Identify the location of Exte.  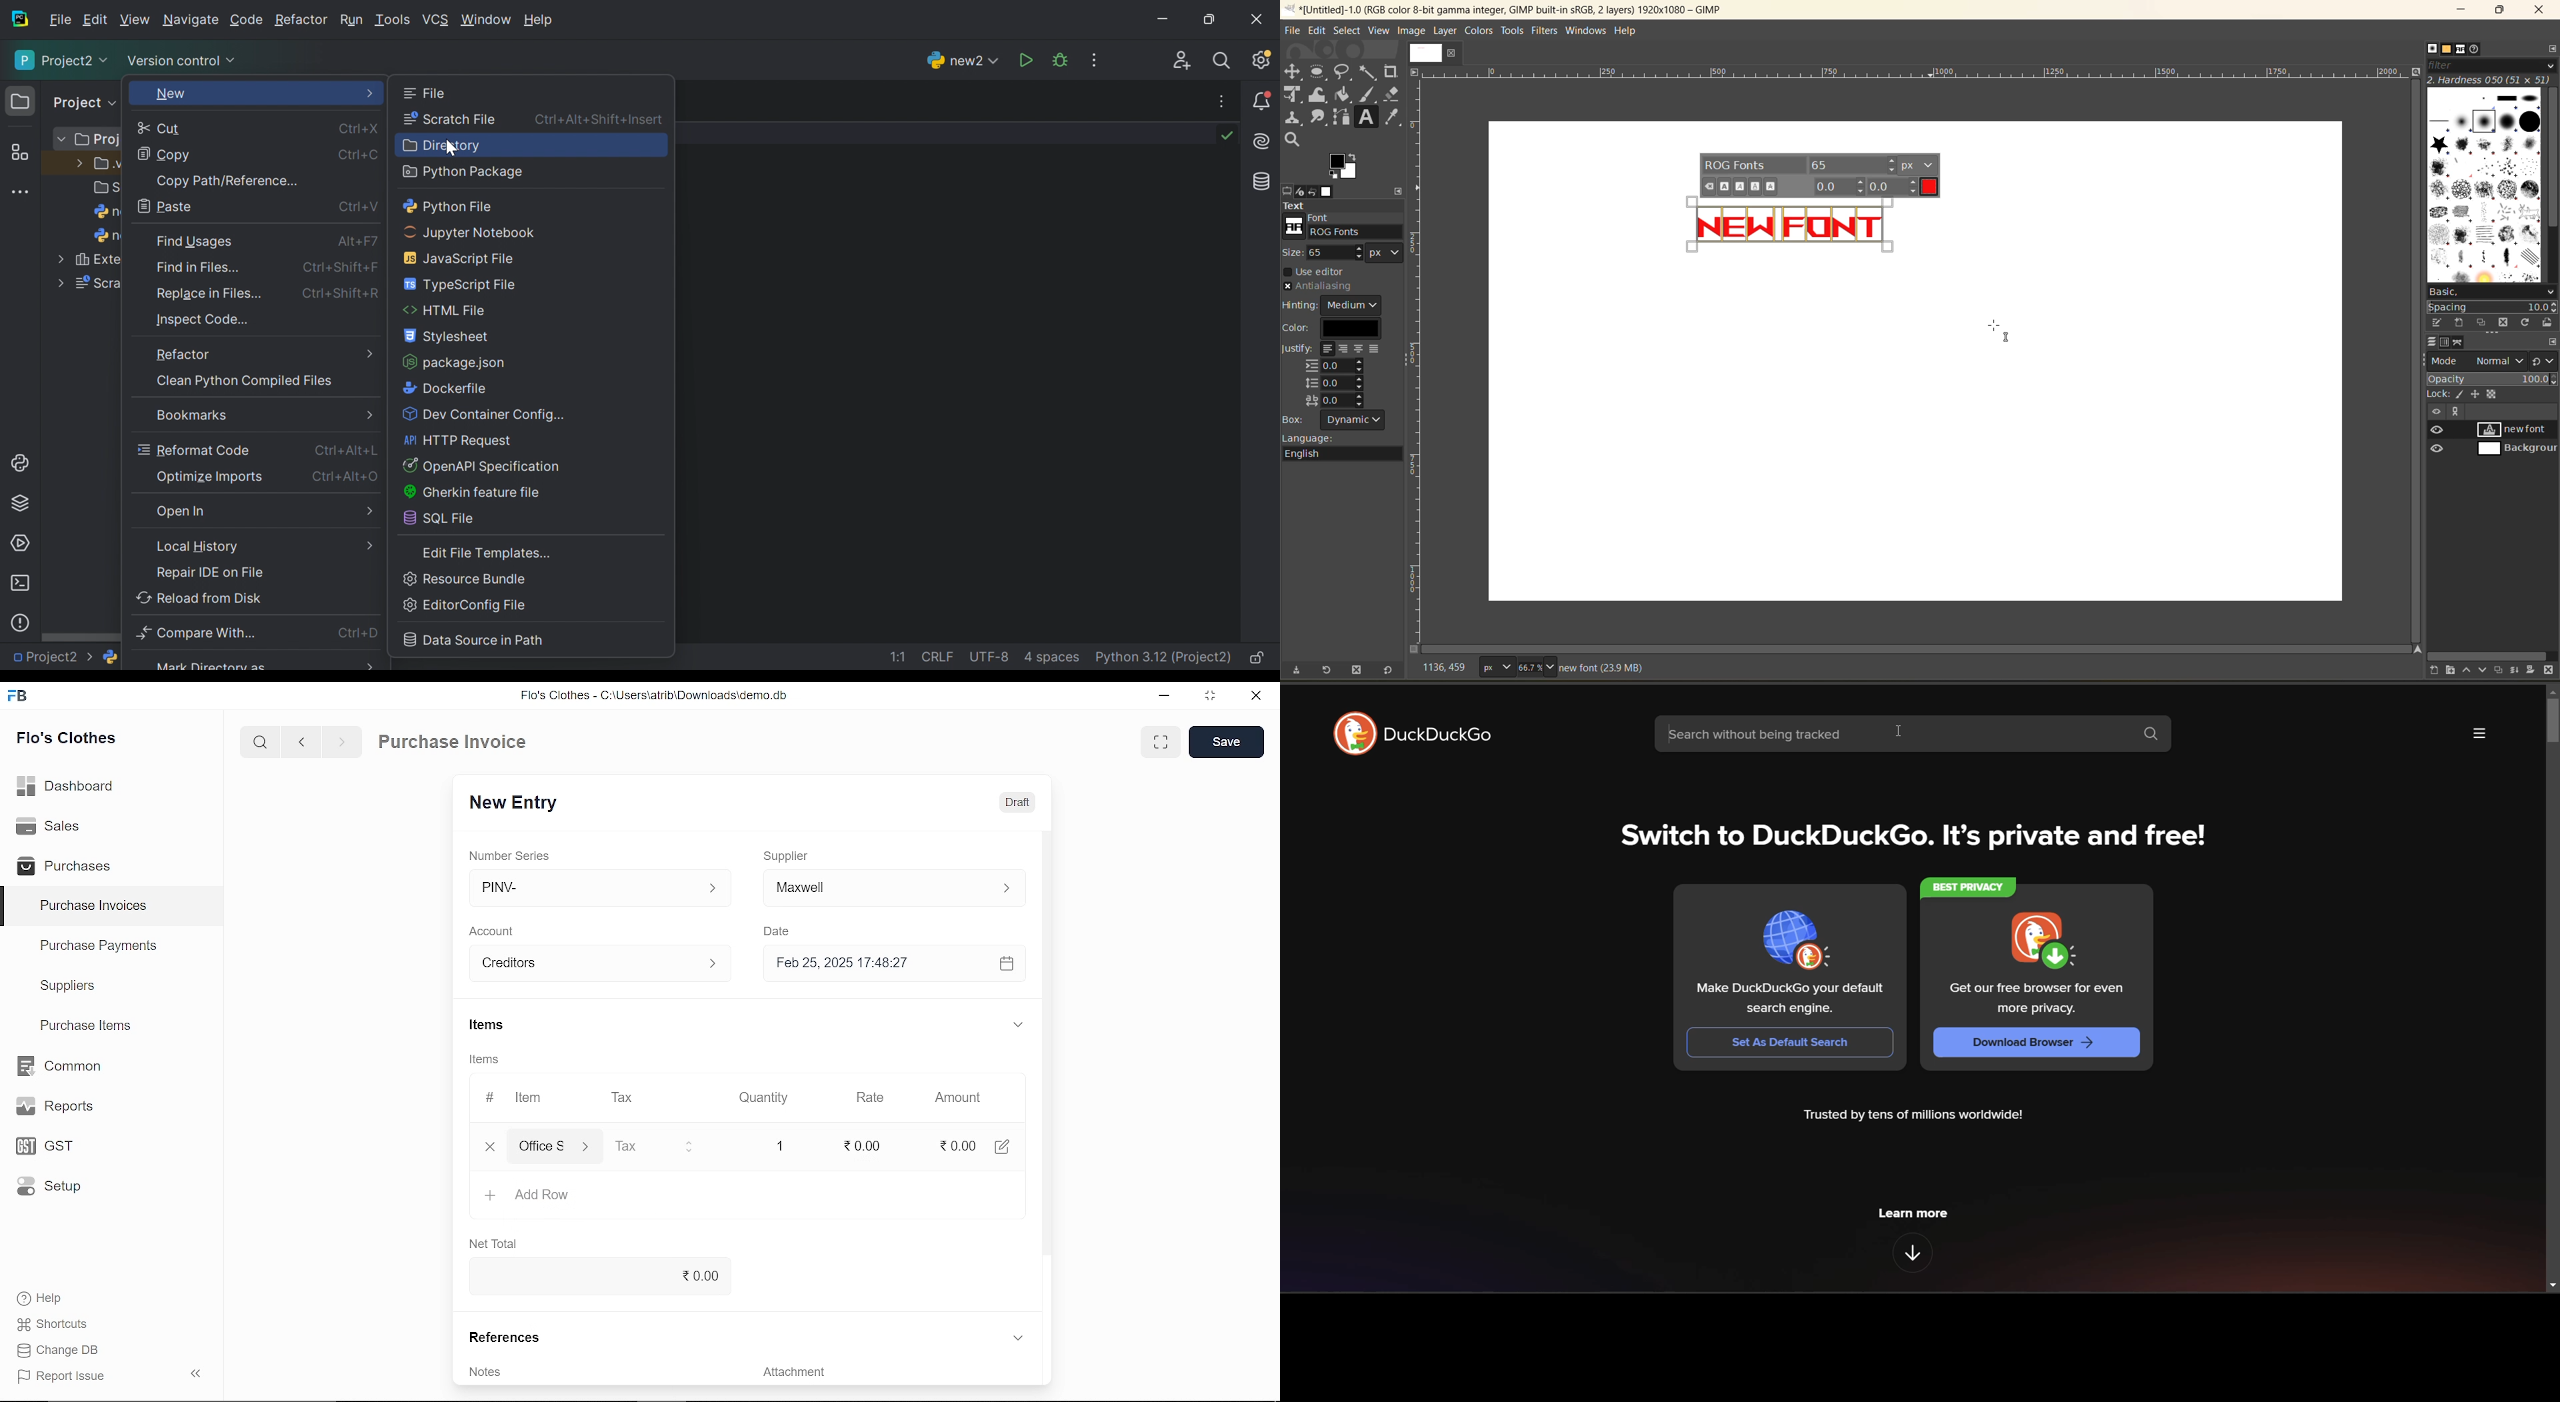
(95, 259).